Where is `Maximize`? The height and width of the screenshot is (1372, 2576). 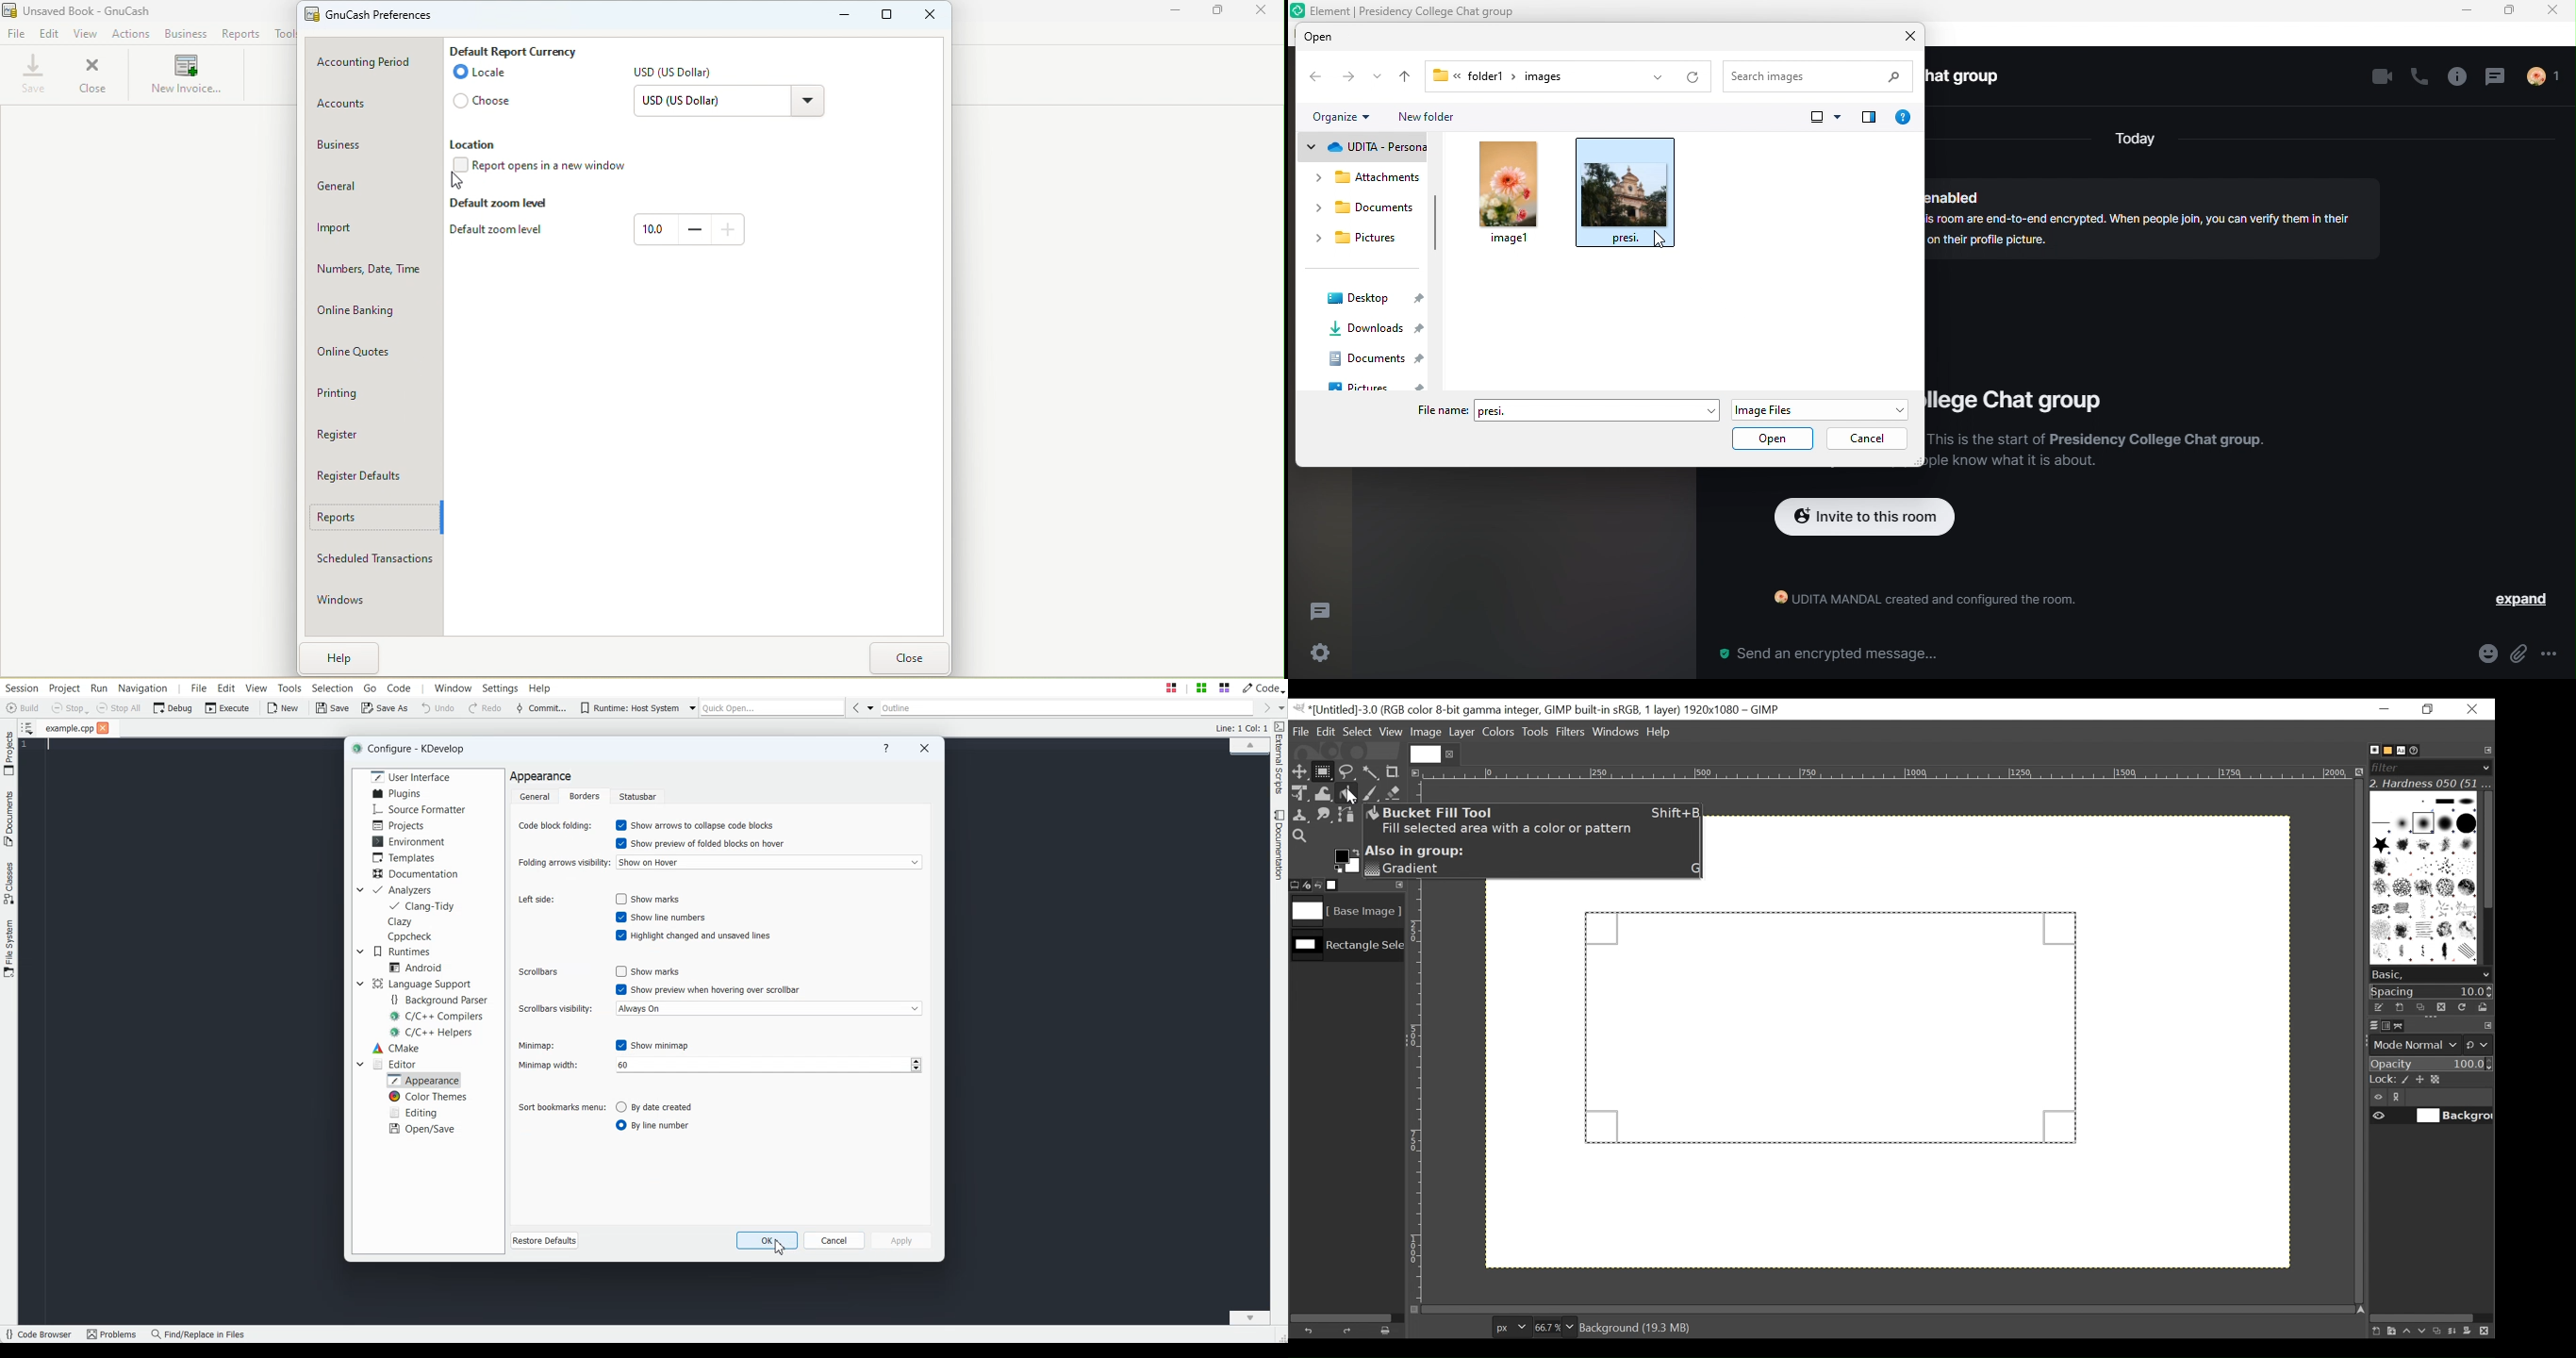
Maximize is located at coordinates (1220, 13).